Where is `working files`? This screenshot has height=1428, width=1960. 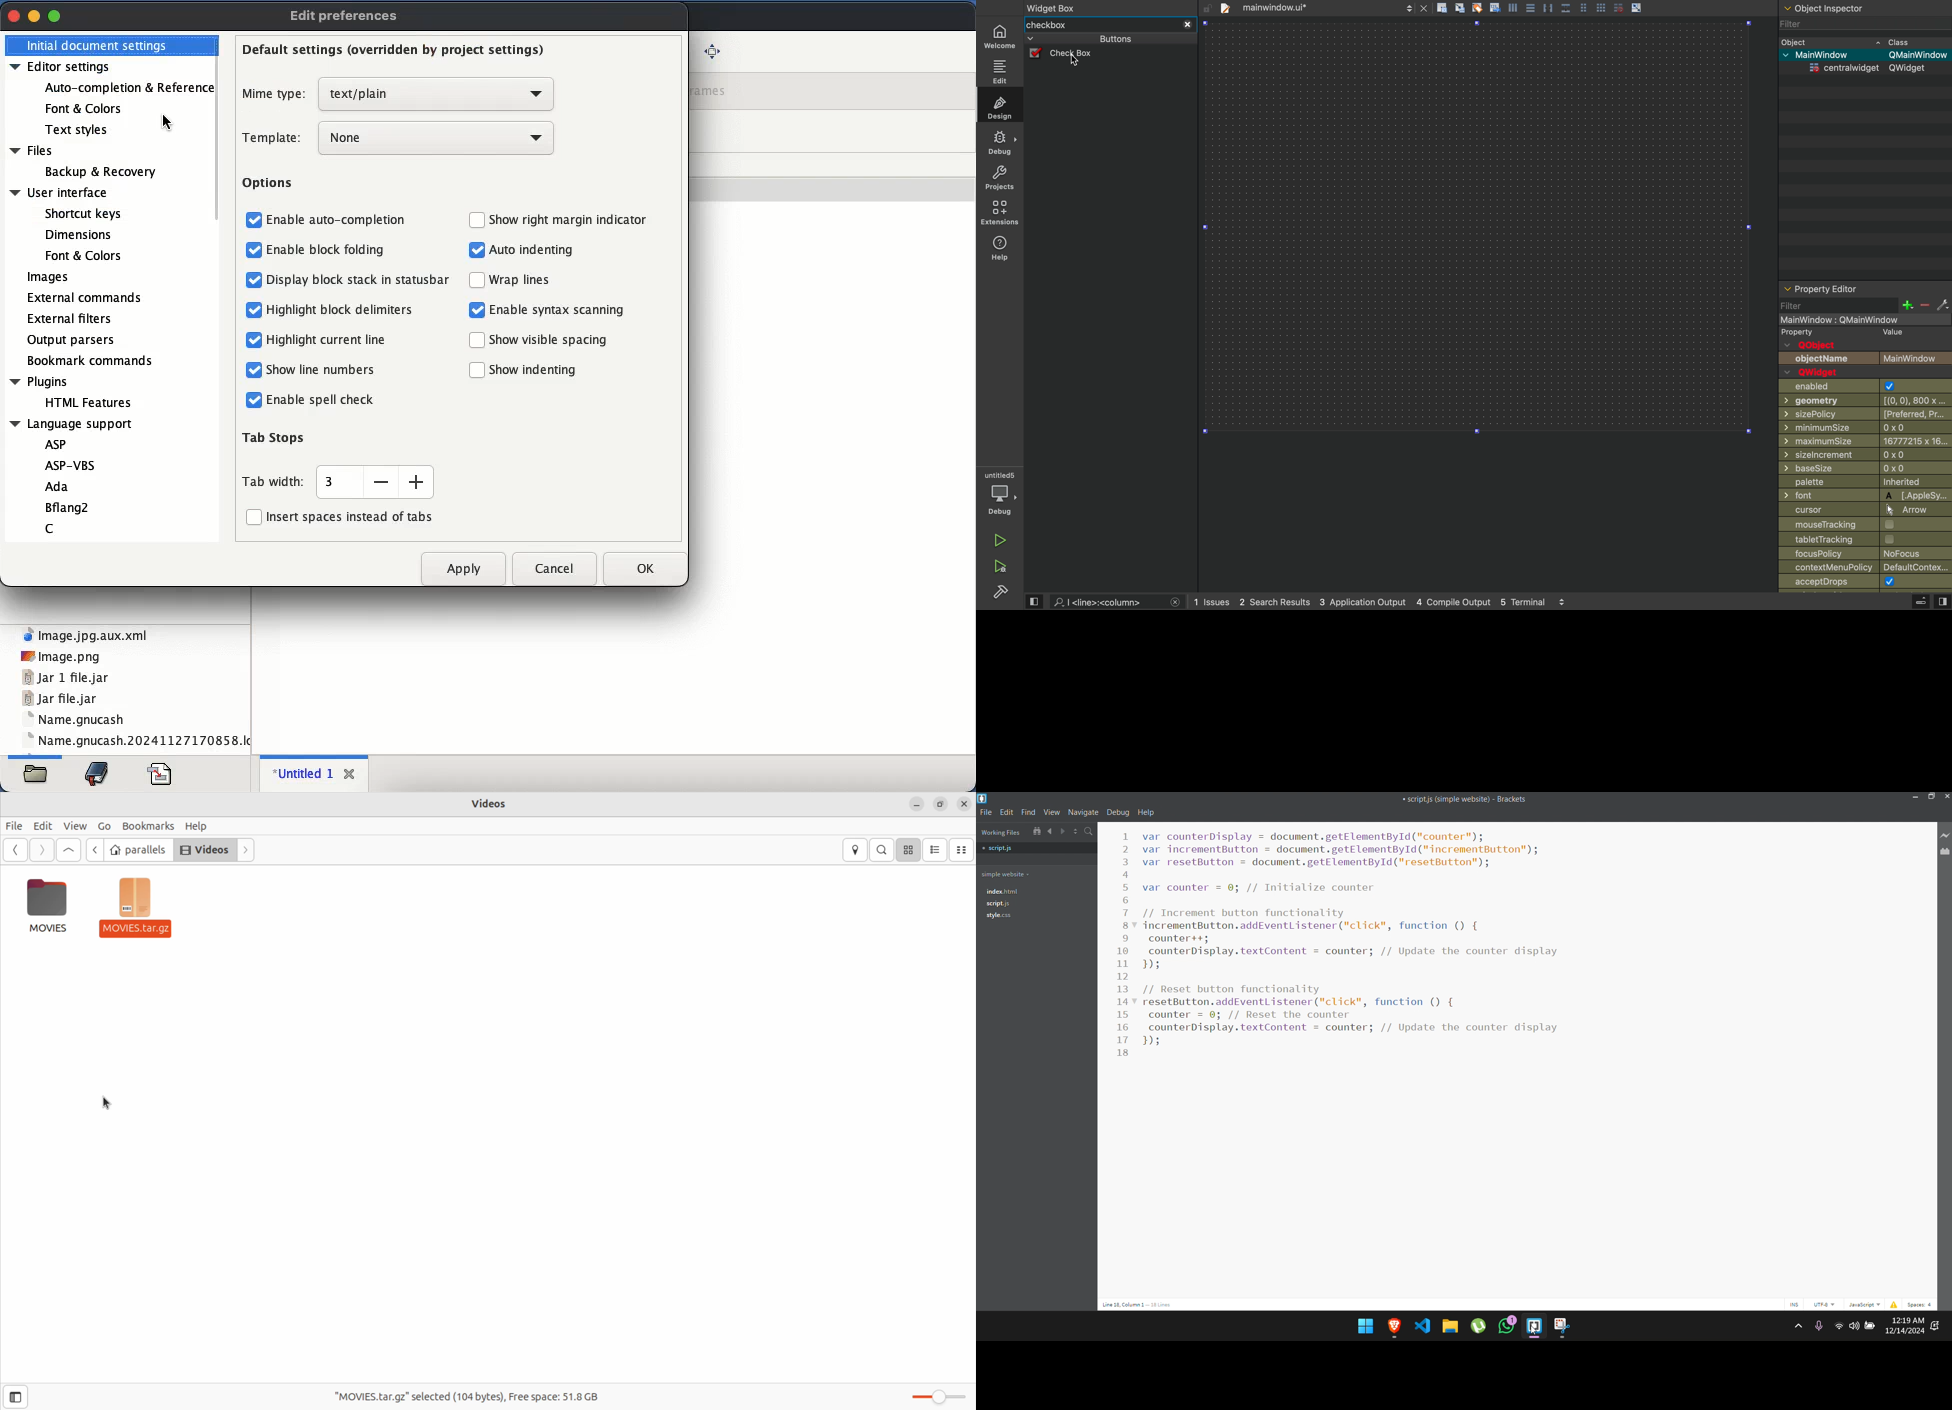
working files is located at coordinates (1001, 832).